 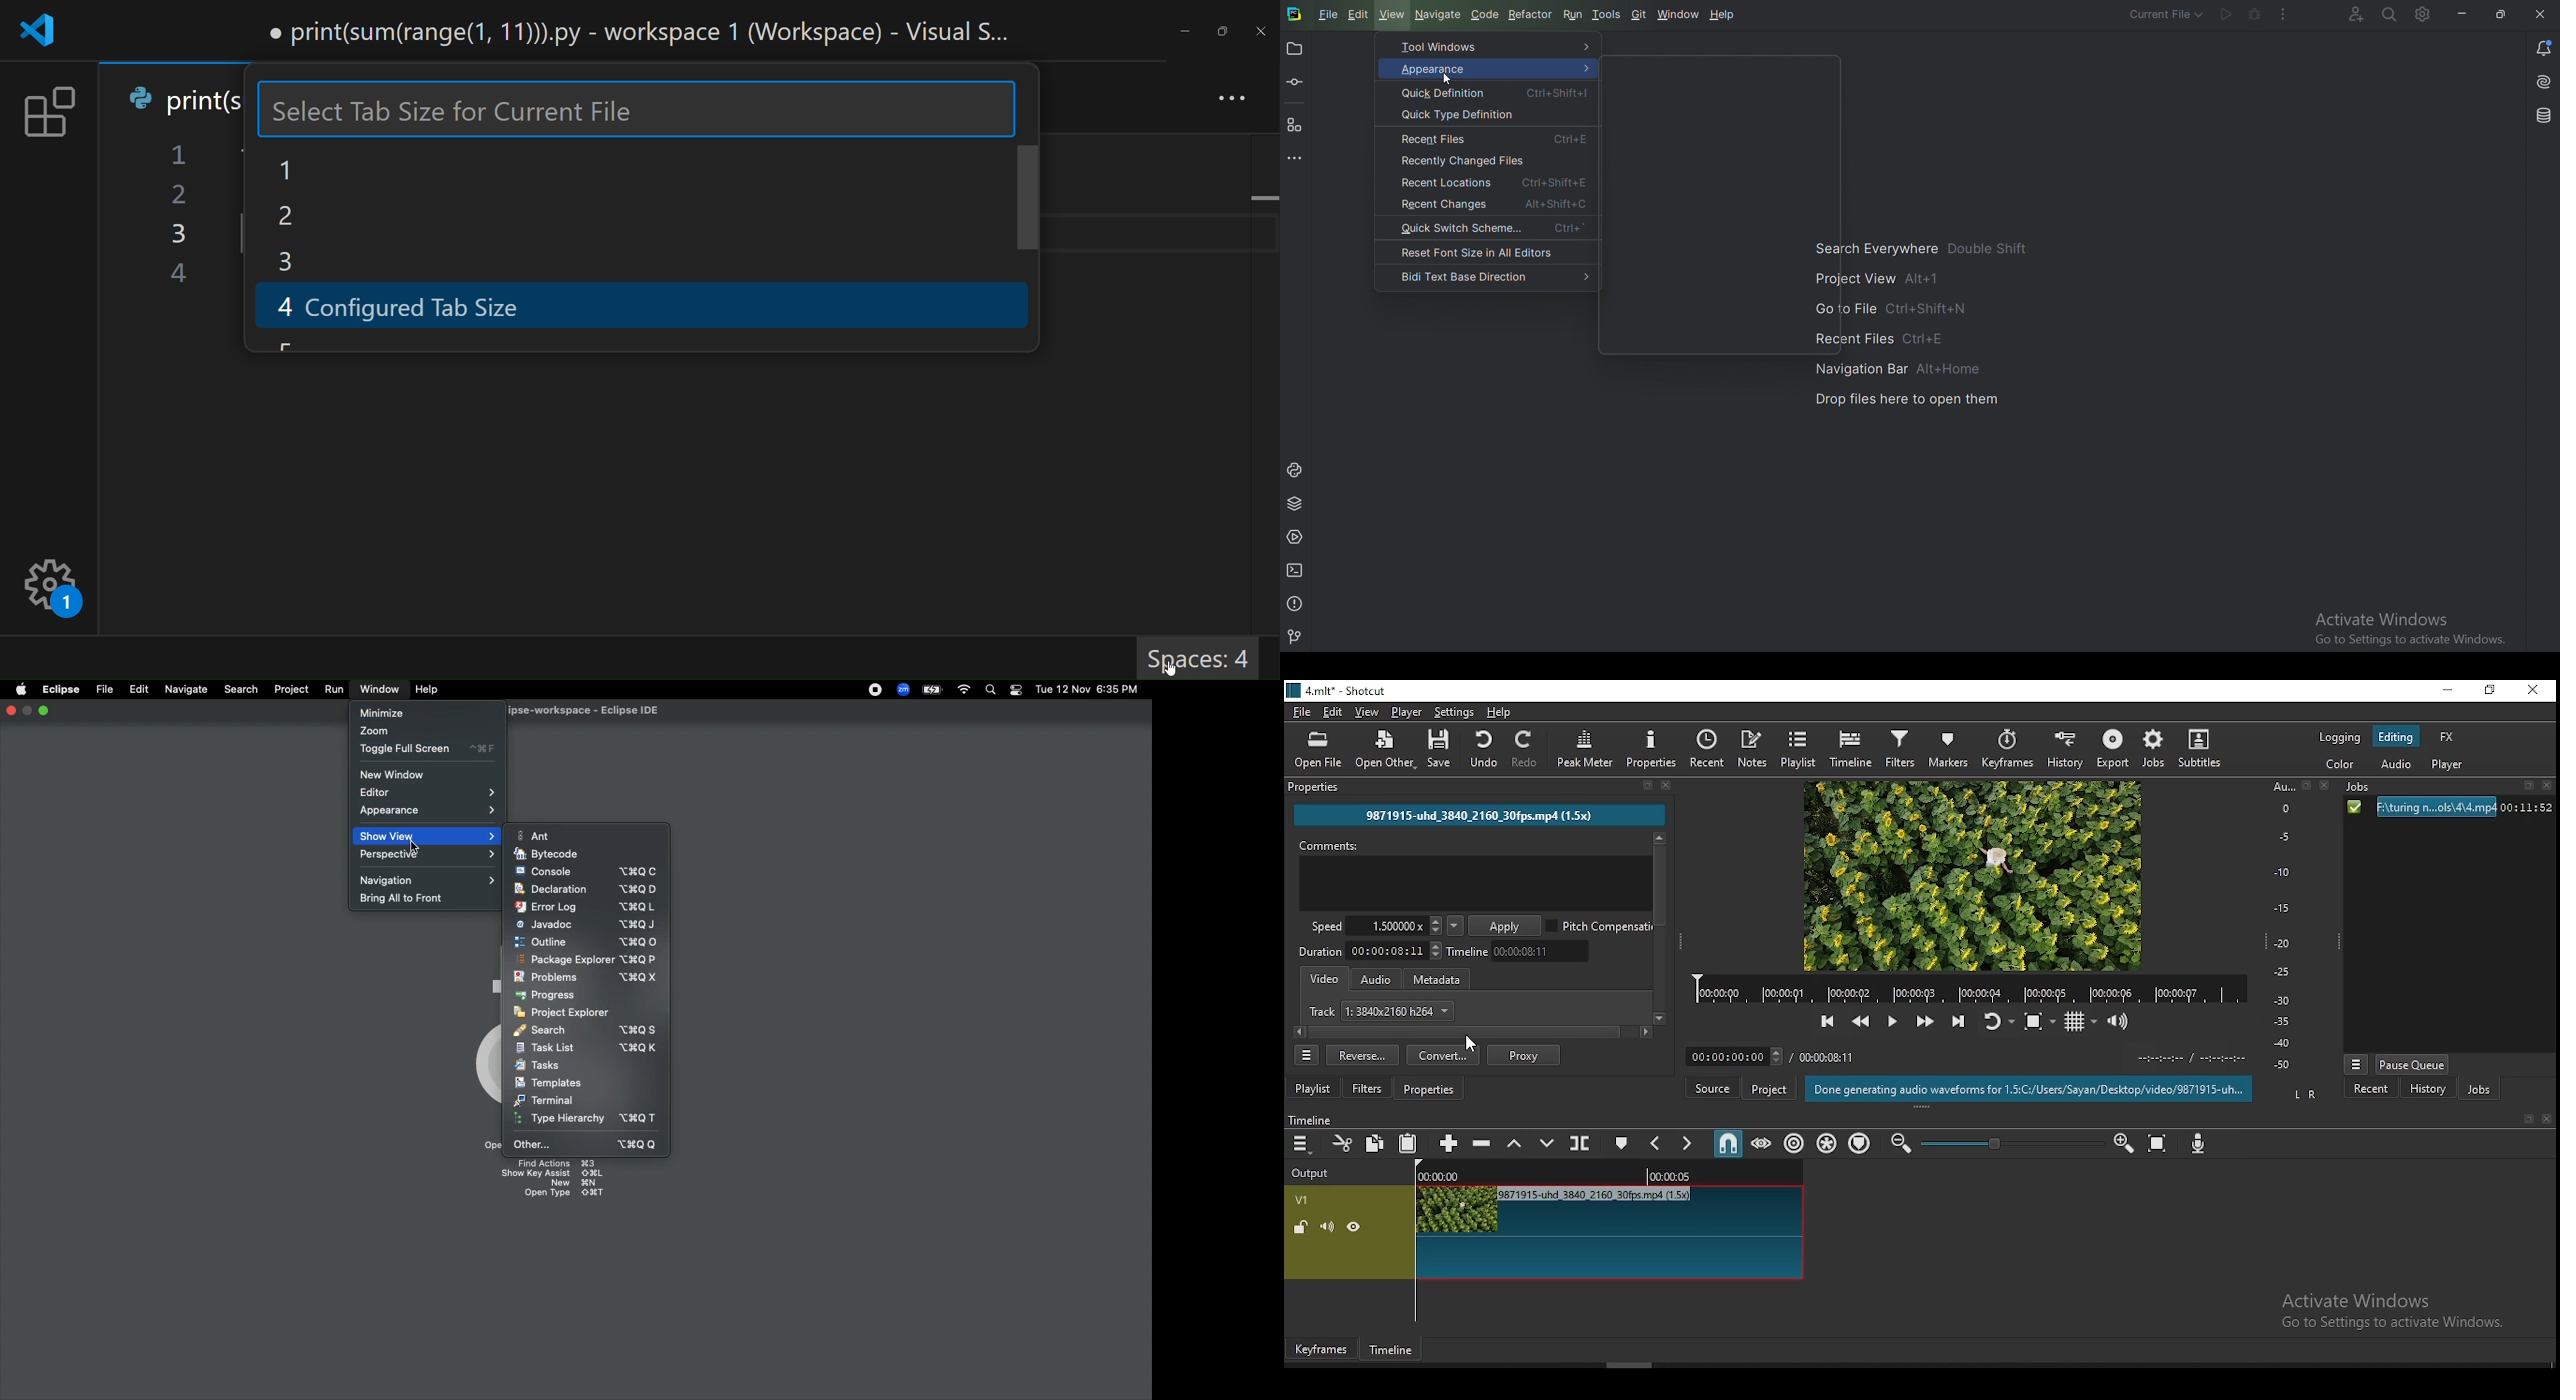 What do you see at coordinates (2030, 1089) in the screenshot?
I see `Done generating audio waveforms for 1.5:C:/Users/Sayan/Desktop/video/9871915-uh...` at bounding box center [2030, 1089].